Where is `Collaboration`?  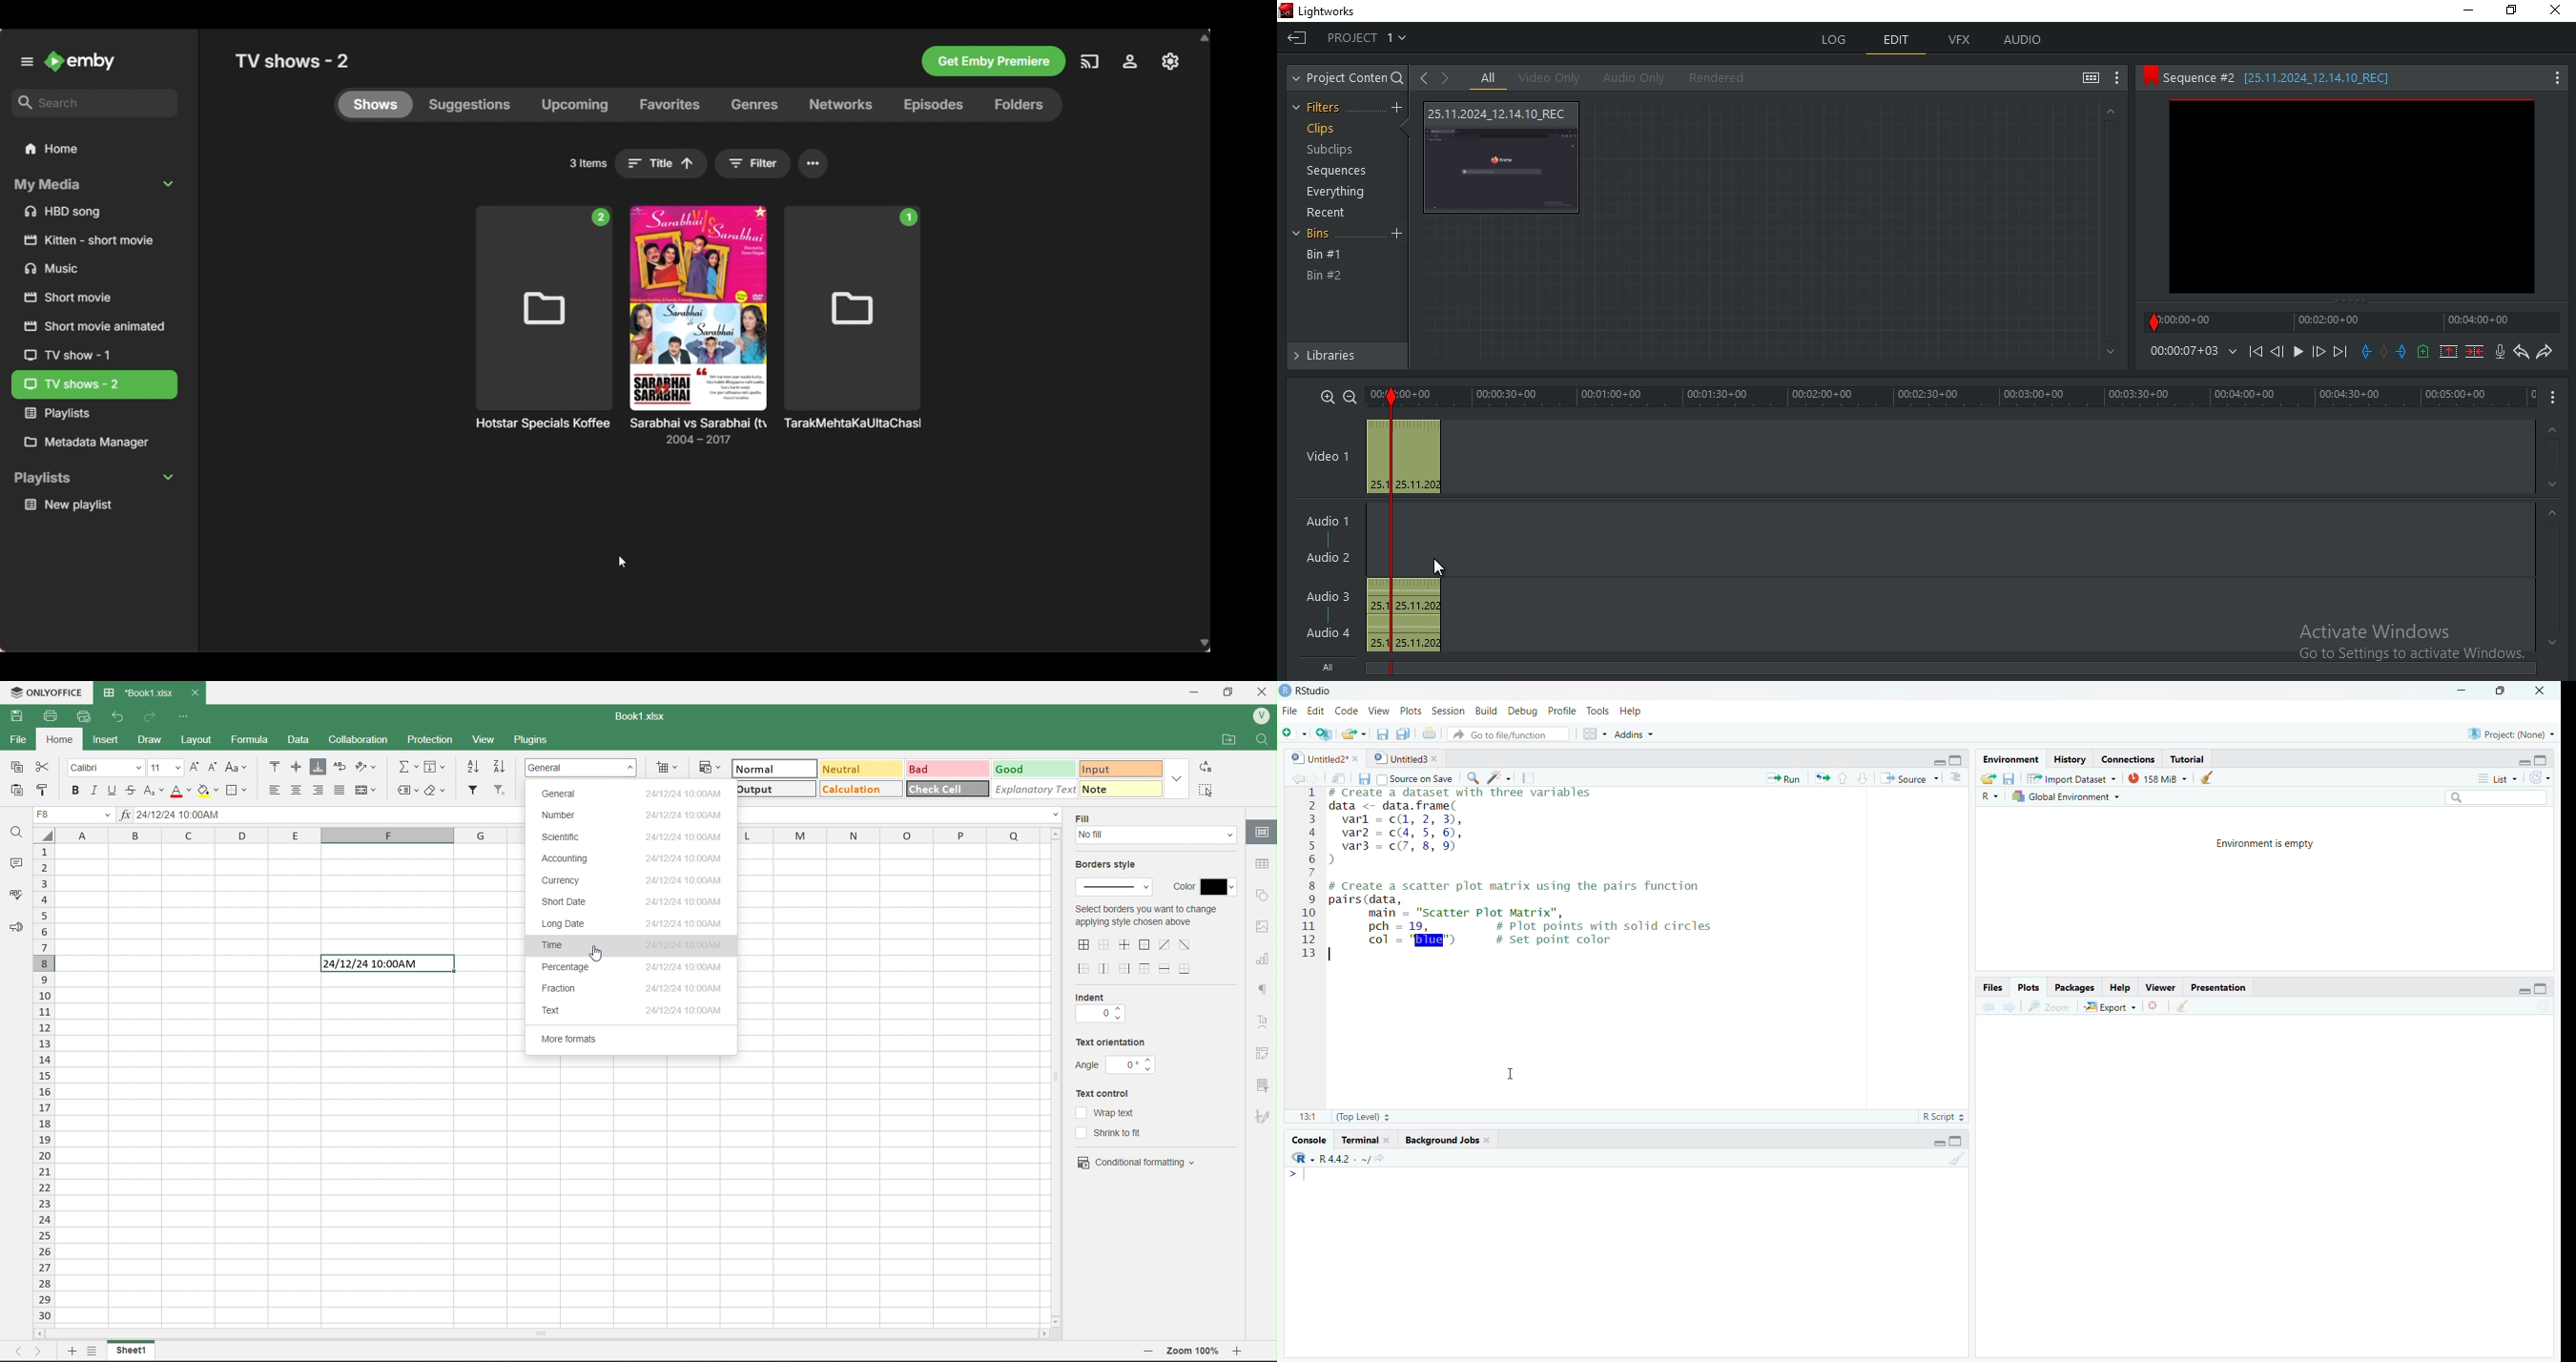 Collaboration is located at coordinates (366, 740).